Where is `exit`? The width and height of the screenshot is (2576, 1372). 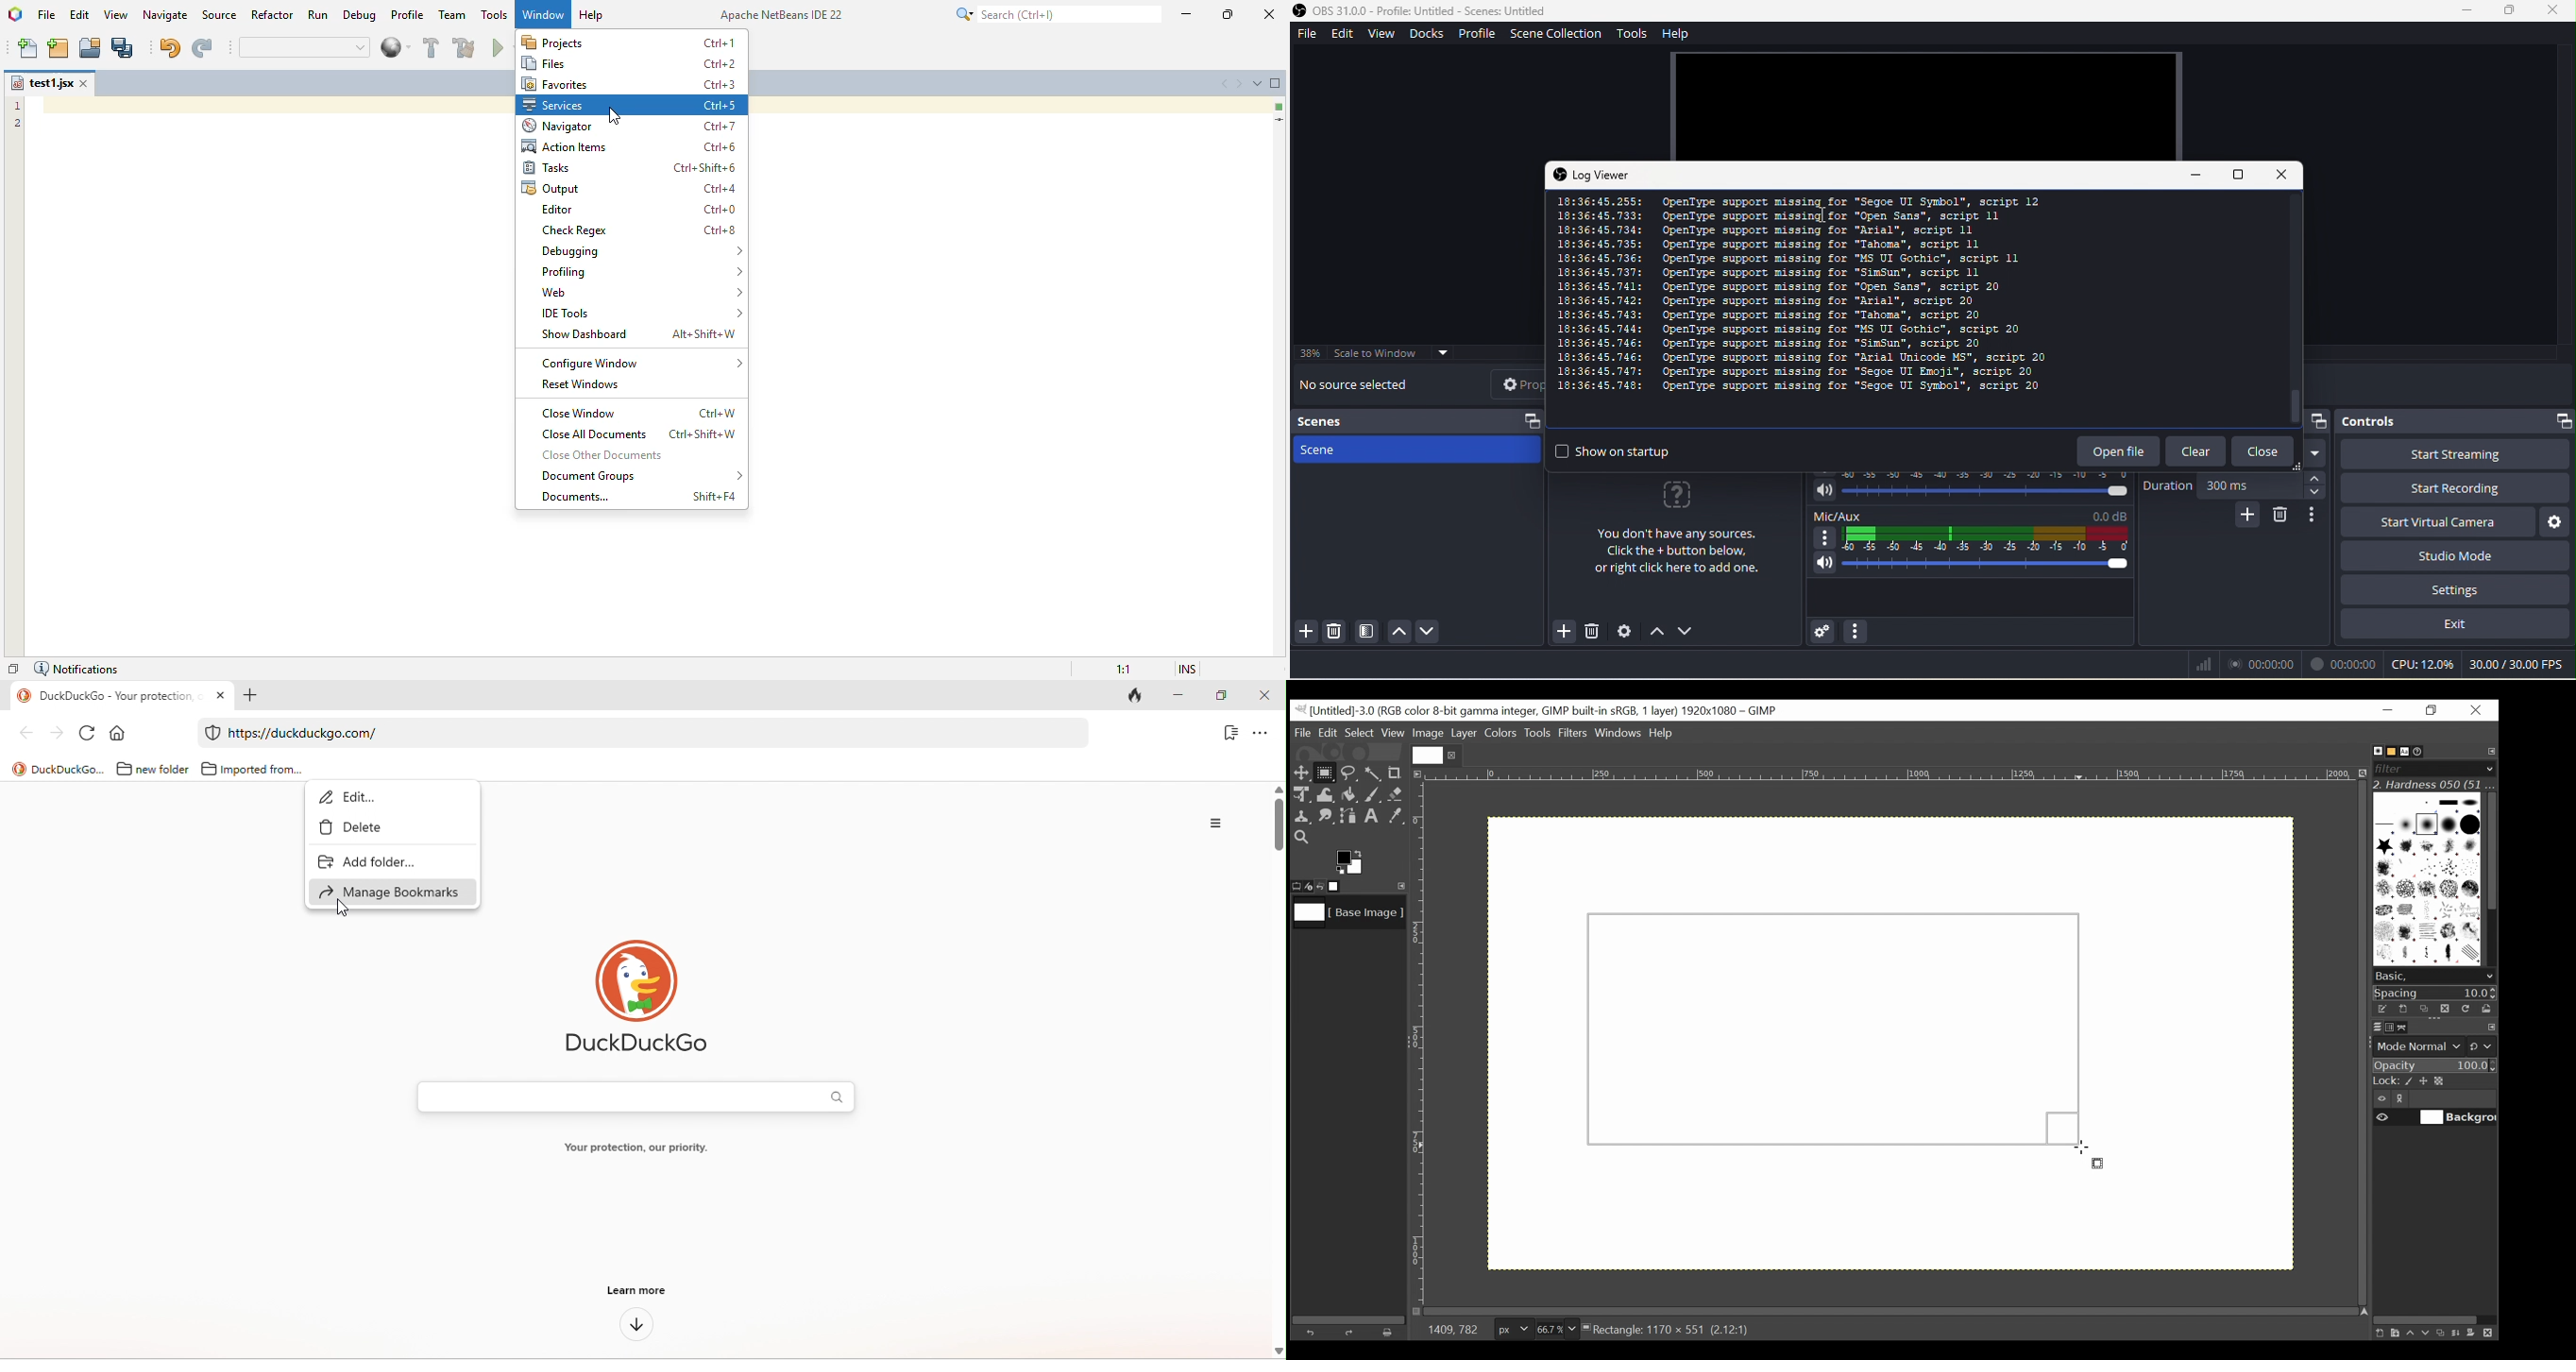 exit is located at coordinates (2458, 629).